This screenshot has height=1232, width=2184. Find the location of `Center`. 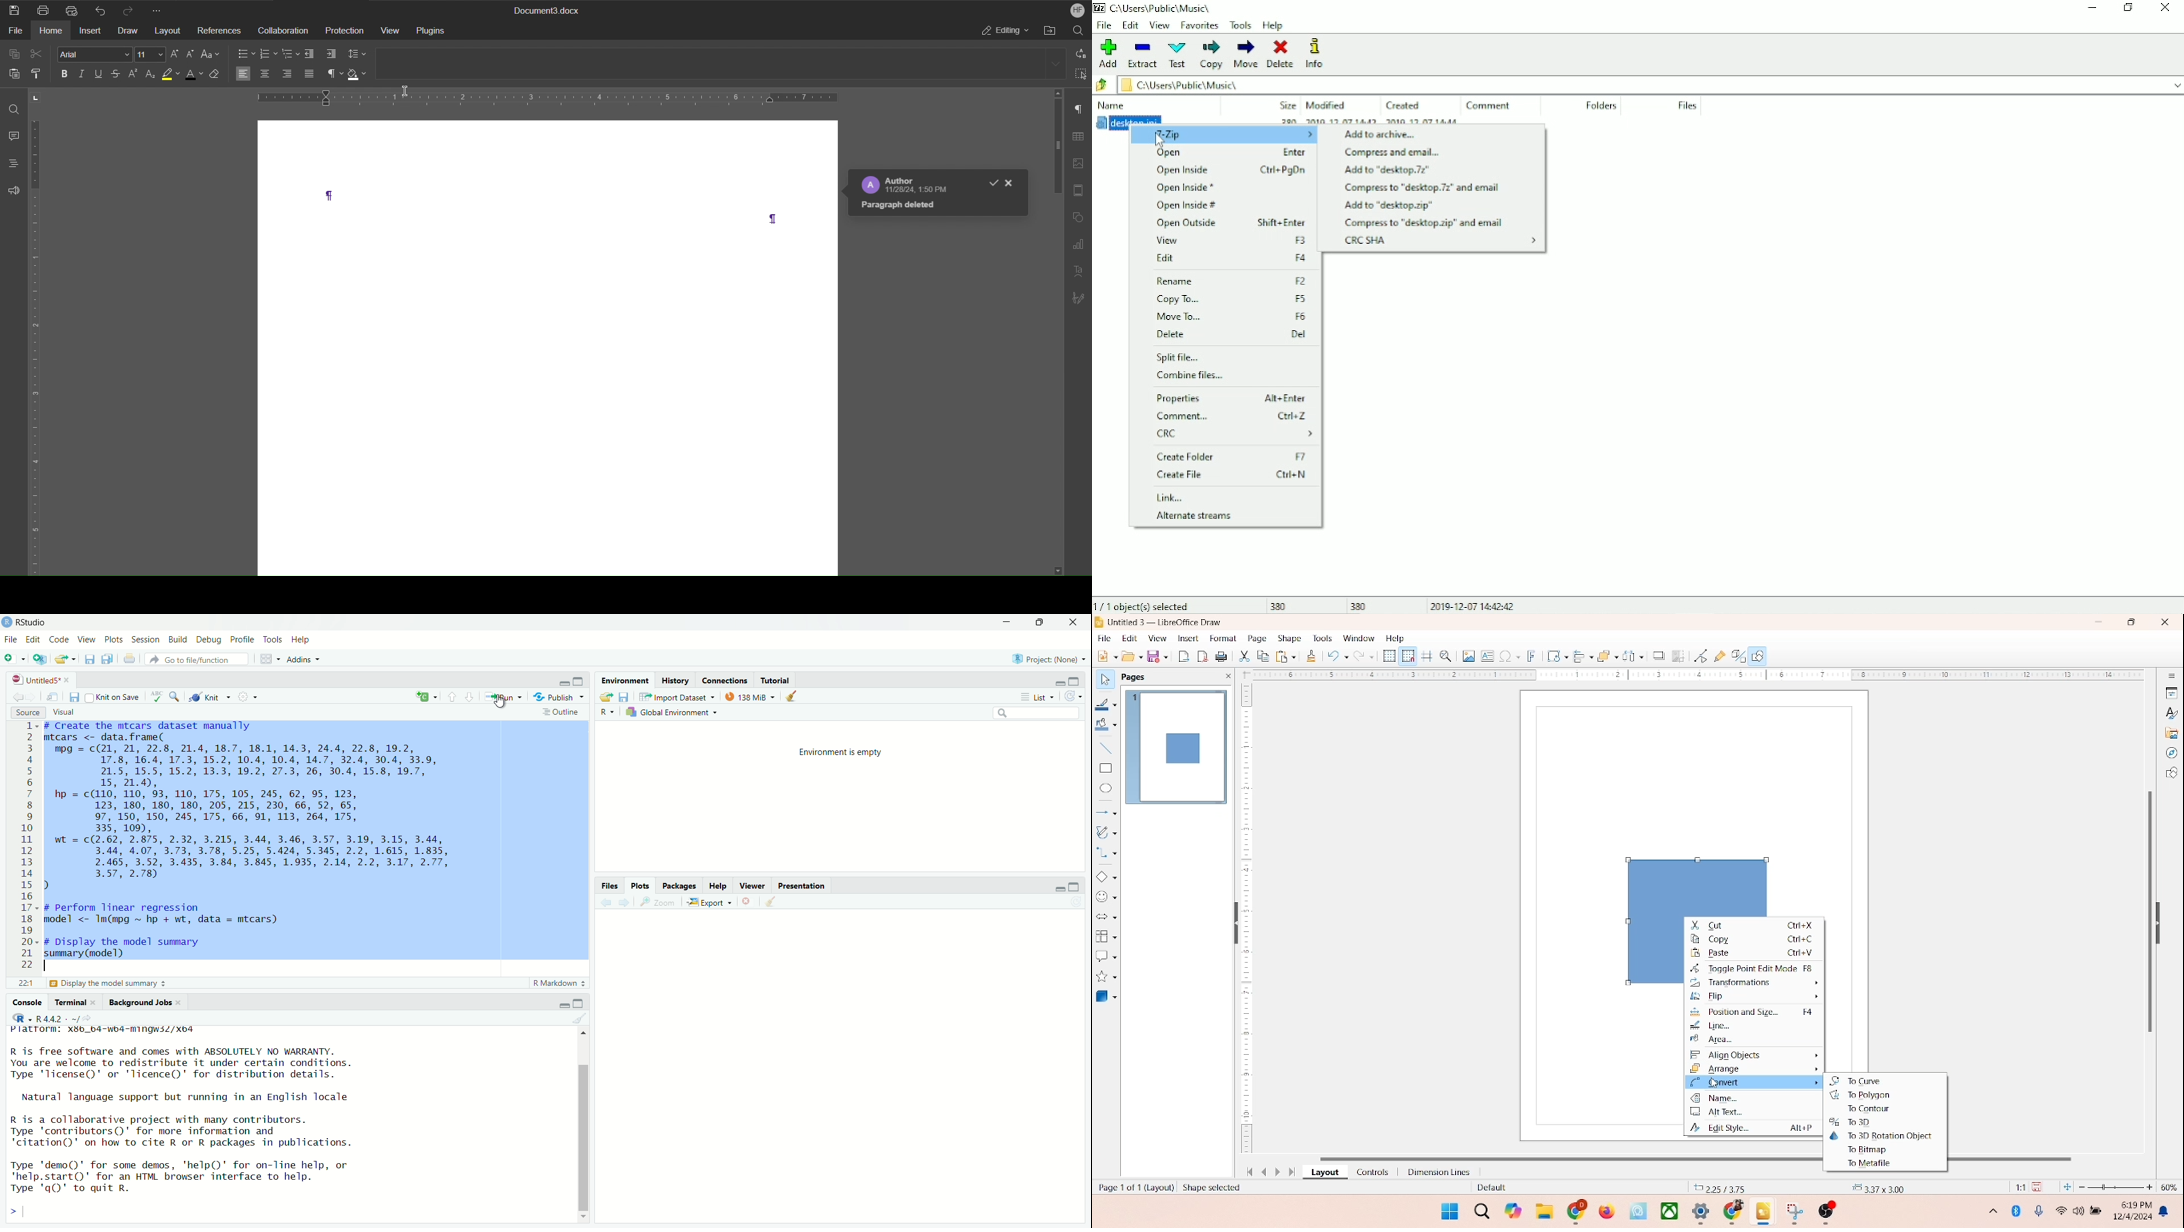

Center is located at coordinates (263, 73).